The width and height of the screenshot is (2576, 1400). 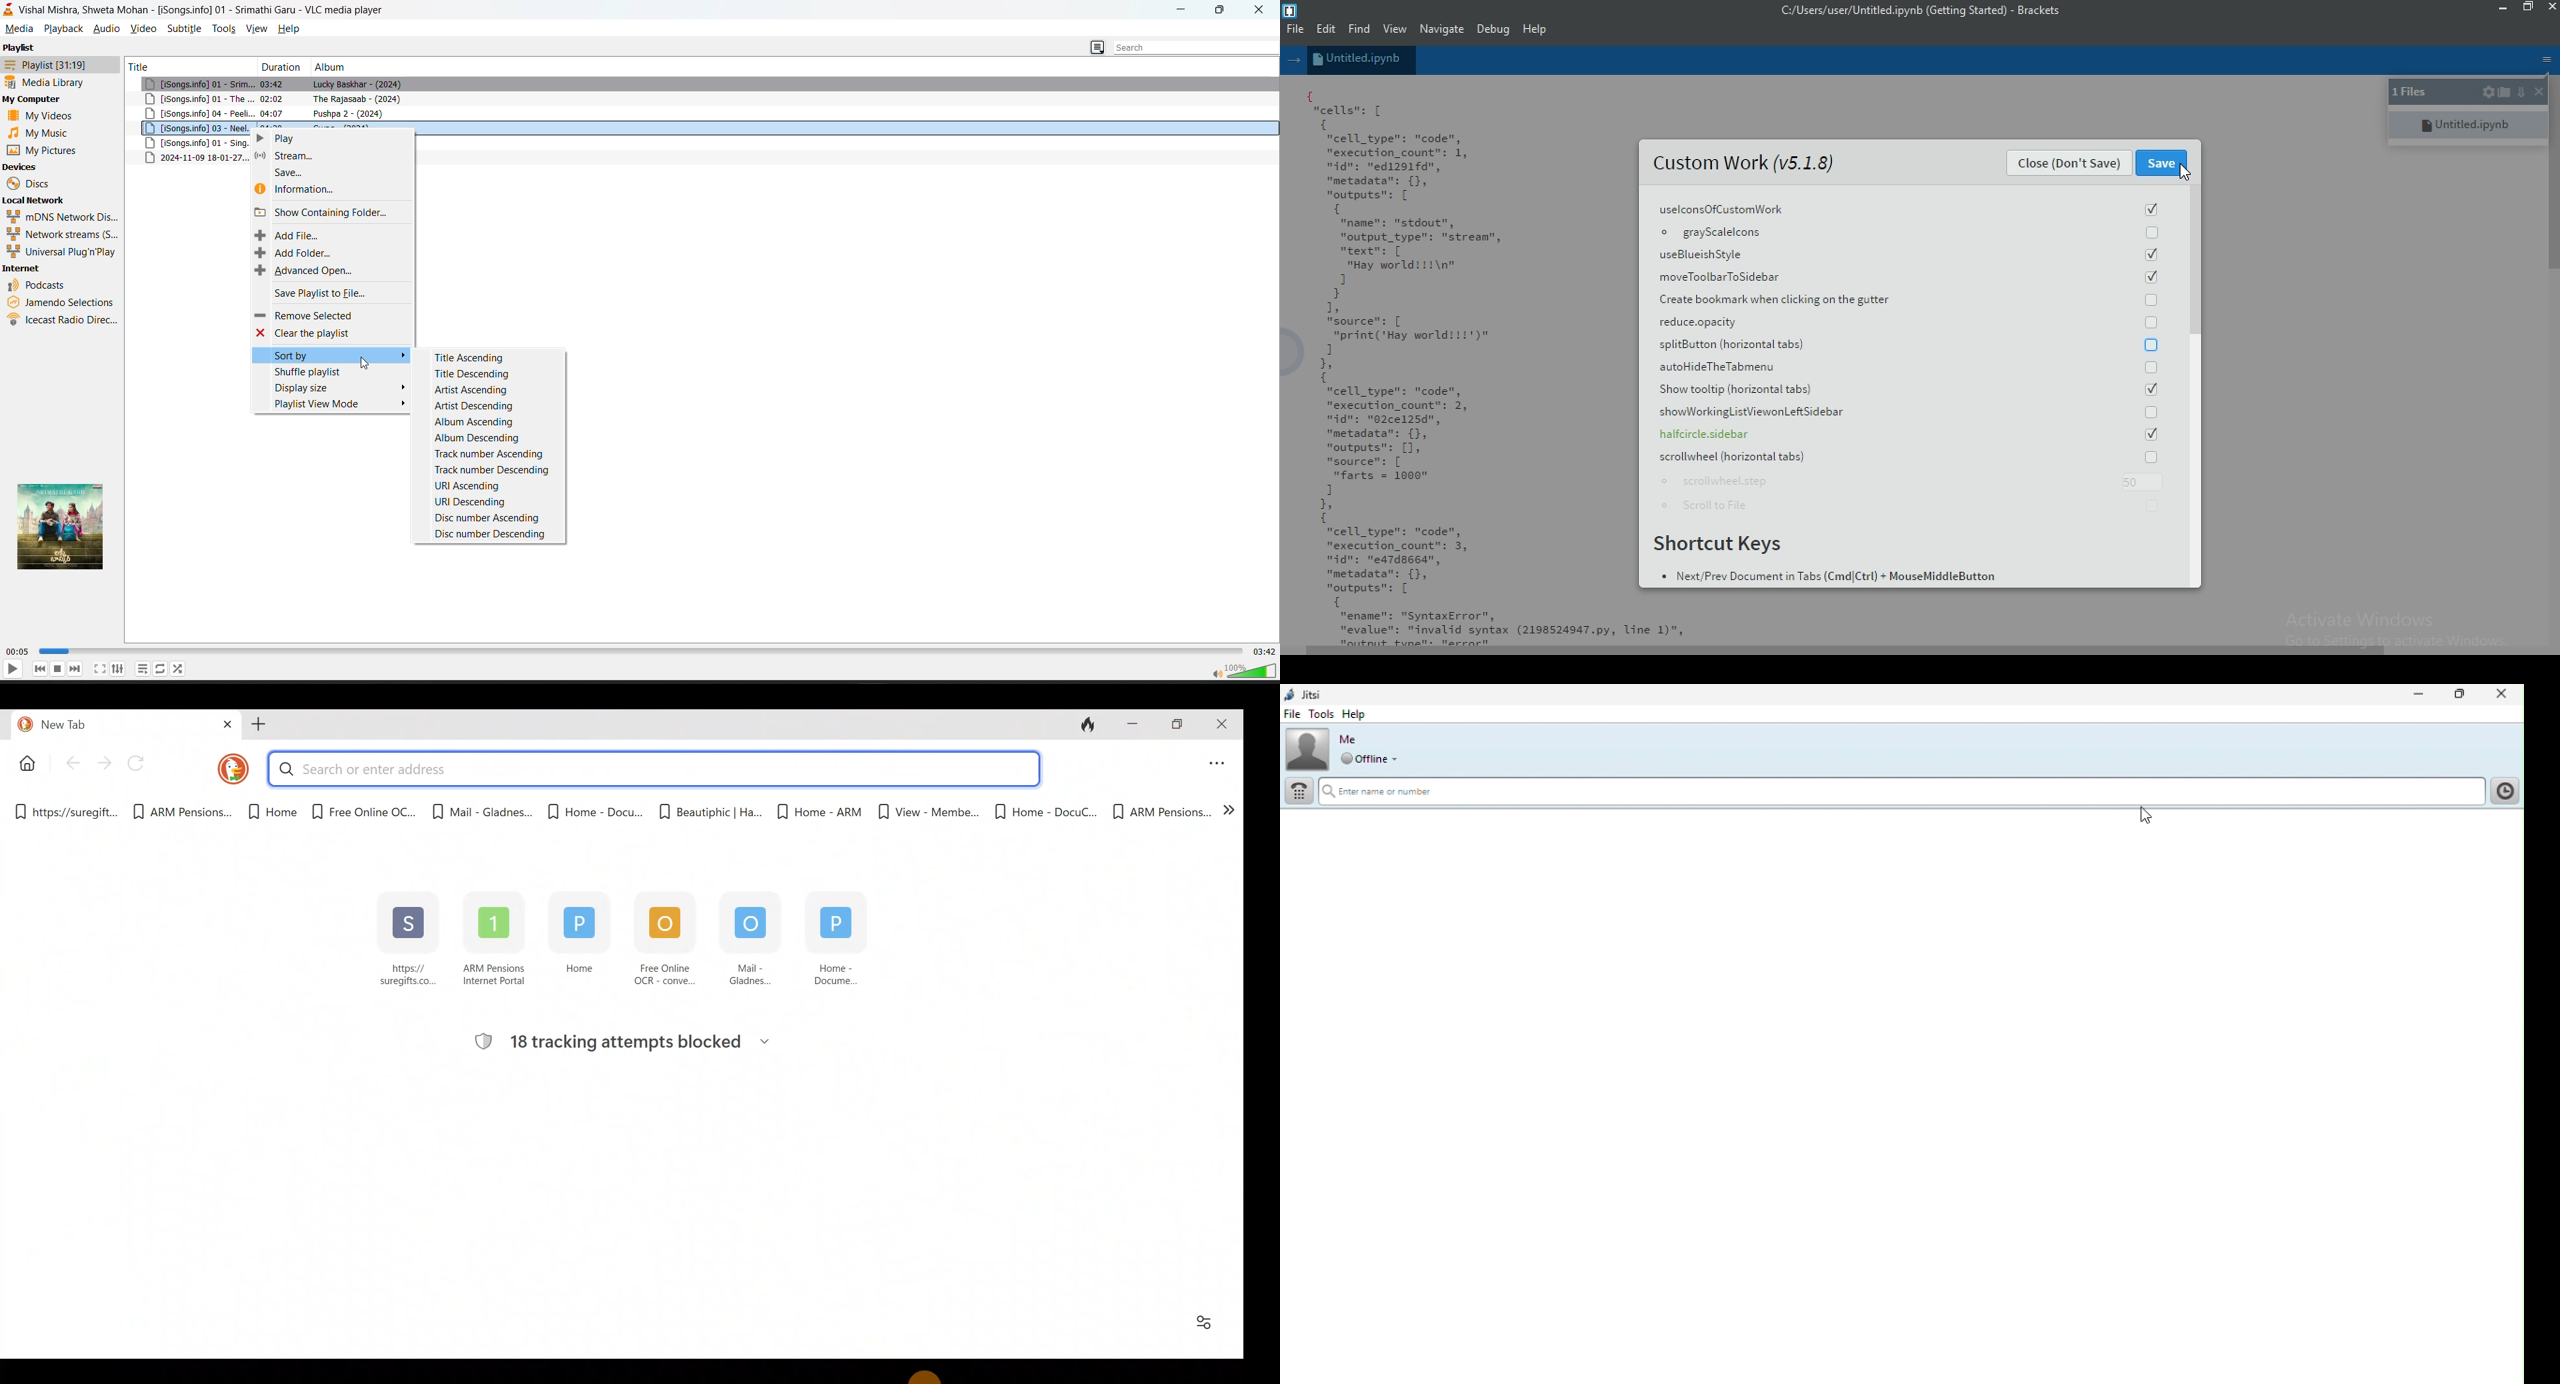 I want to click on ARM Pensions Internet Portal, so click(x=496, y=943).